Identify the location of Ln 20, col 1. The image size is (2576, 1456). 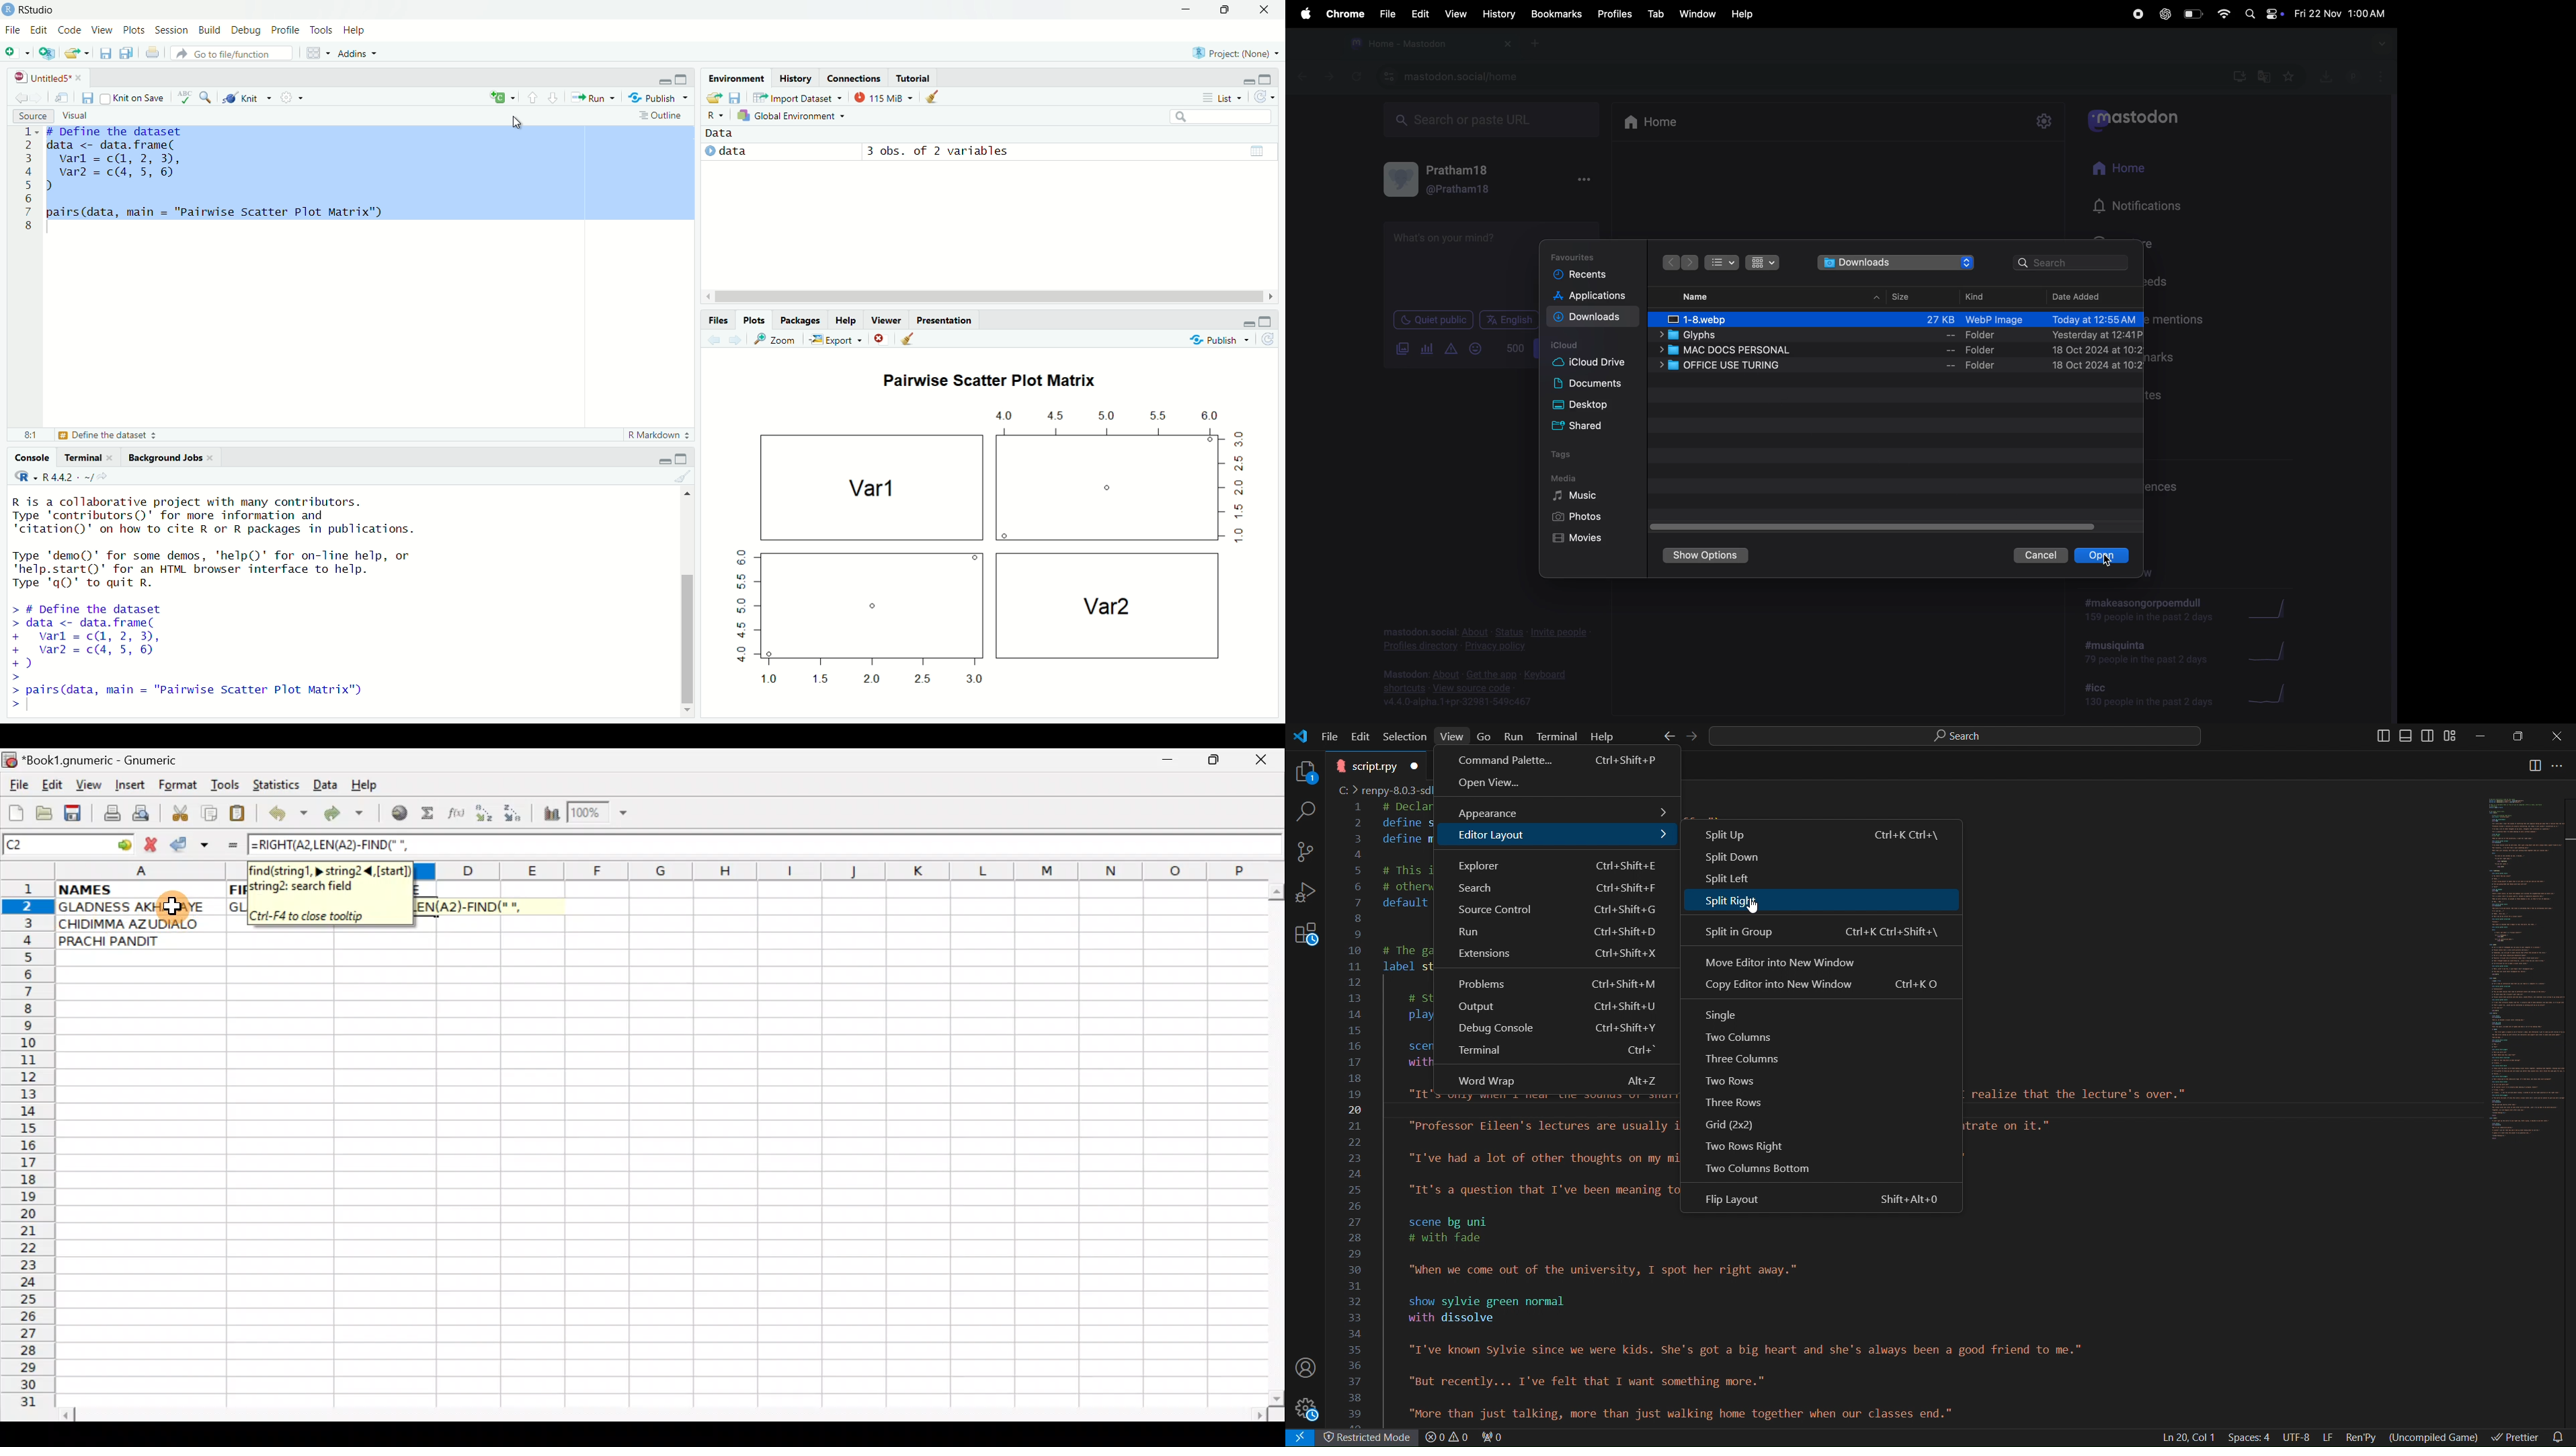
(2186, 1437).